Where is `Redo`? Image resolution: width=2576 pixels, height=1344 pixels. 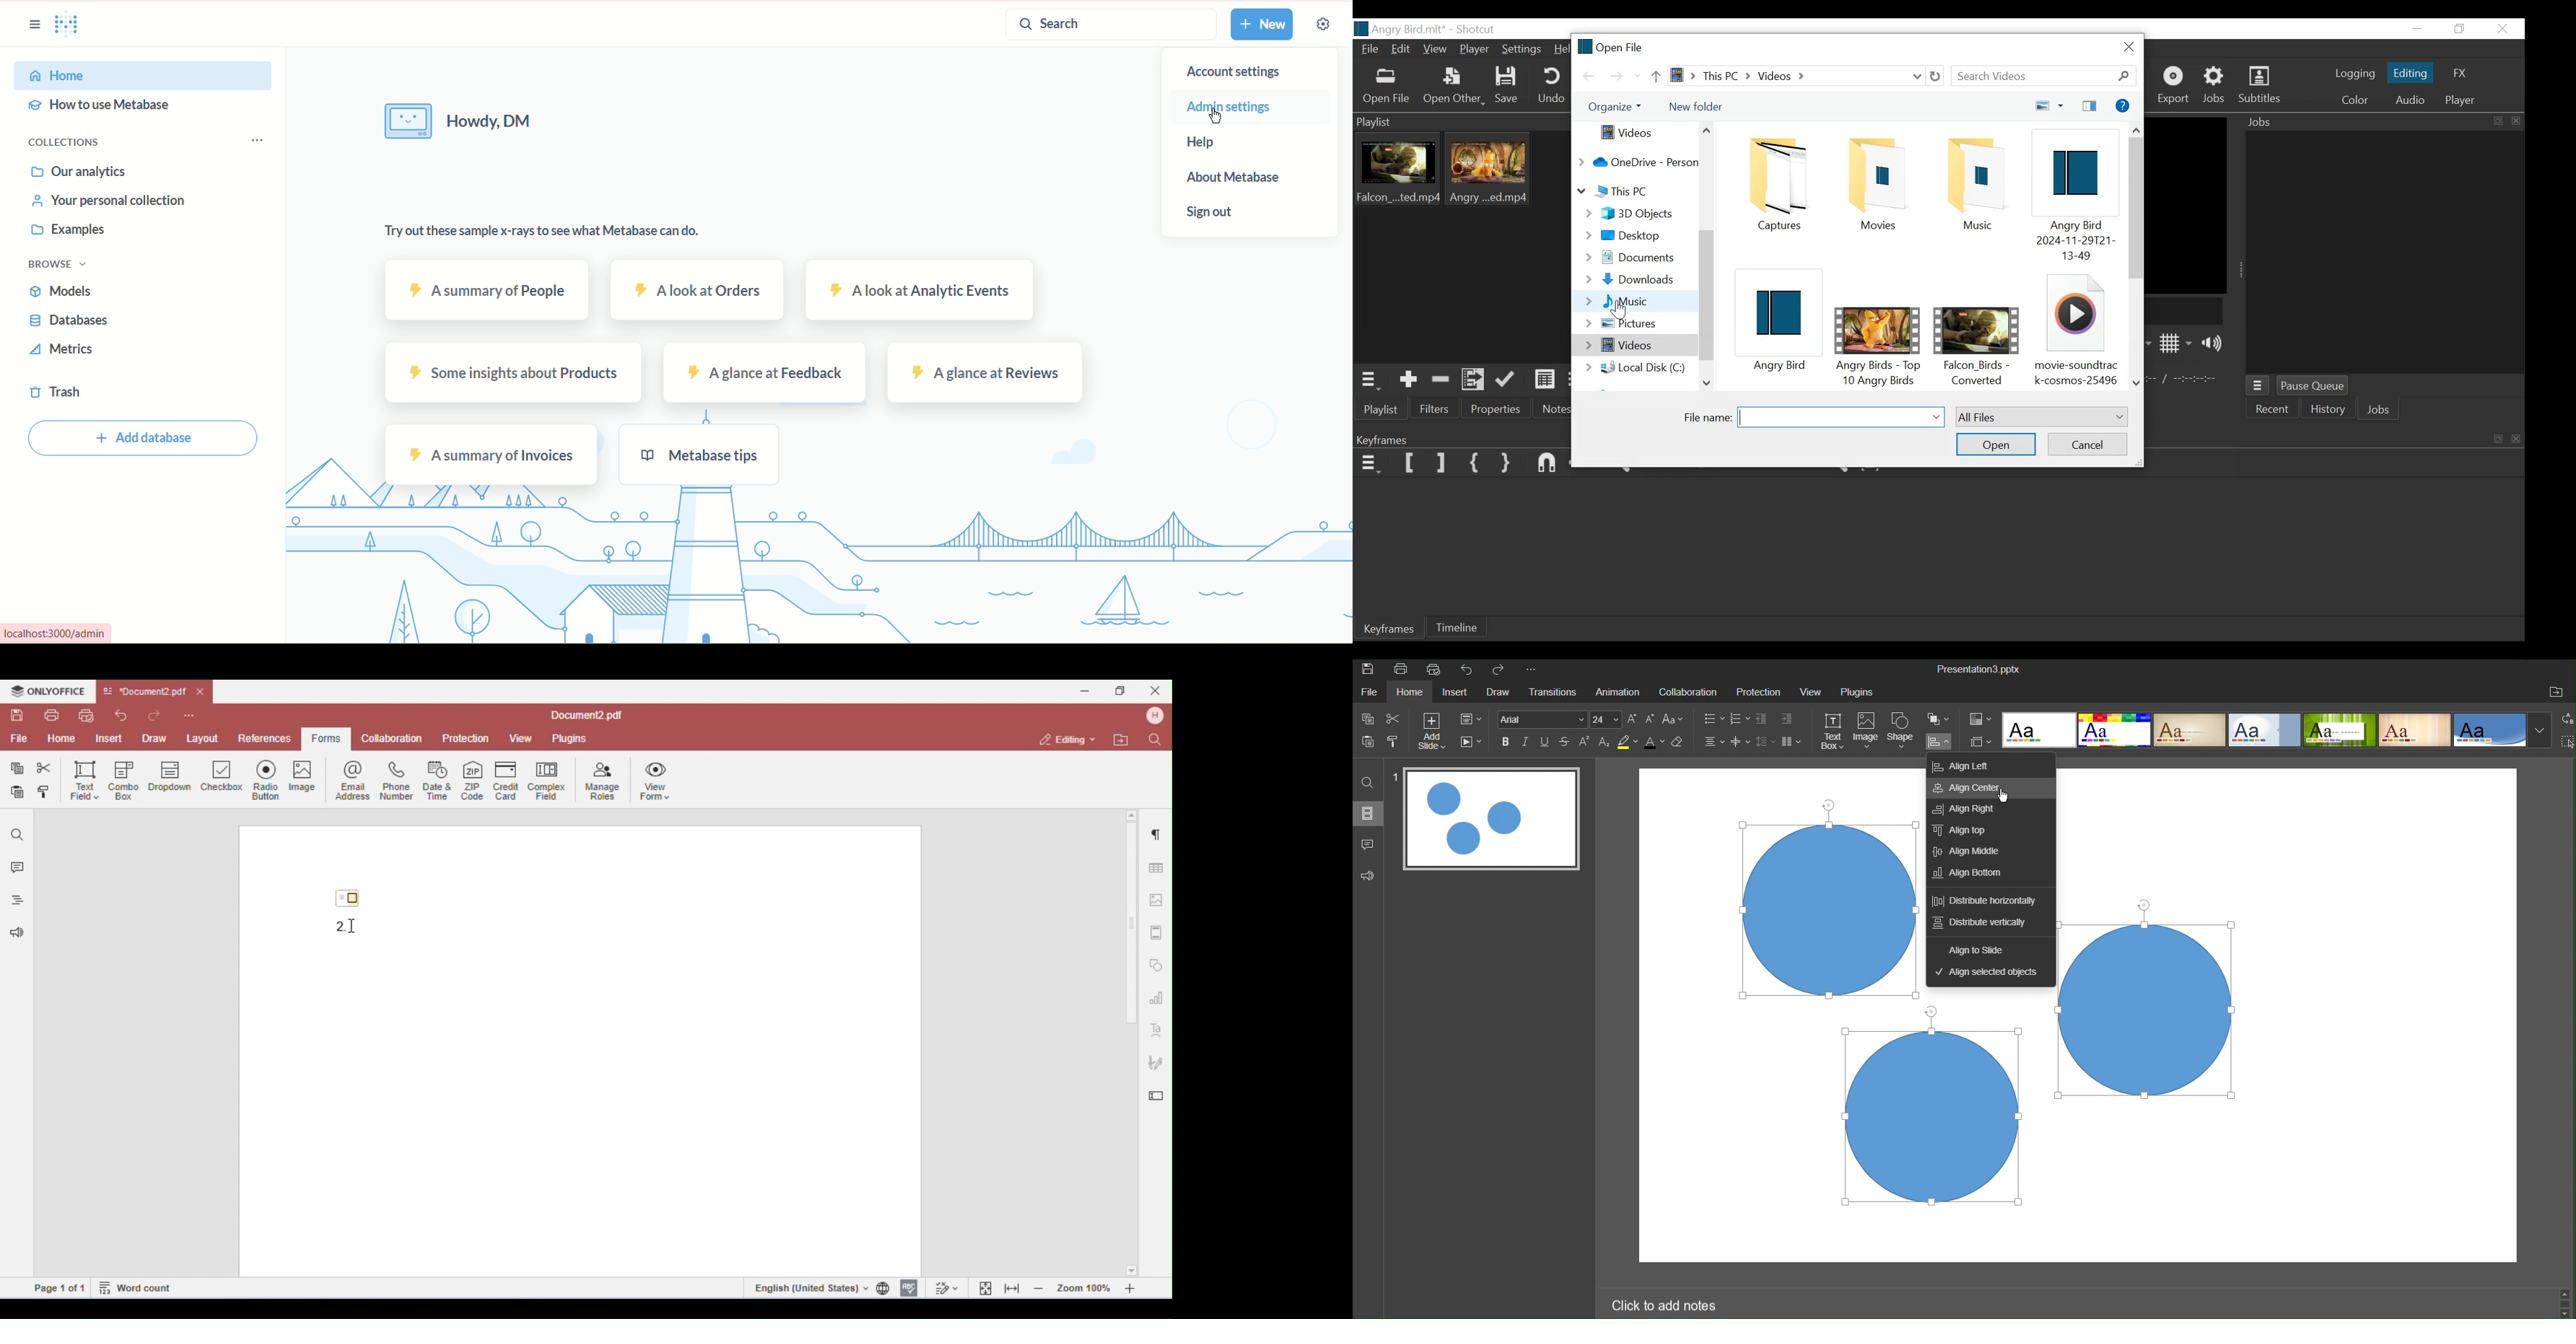 Redo is located at coordinates (1504, 671).